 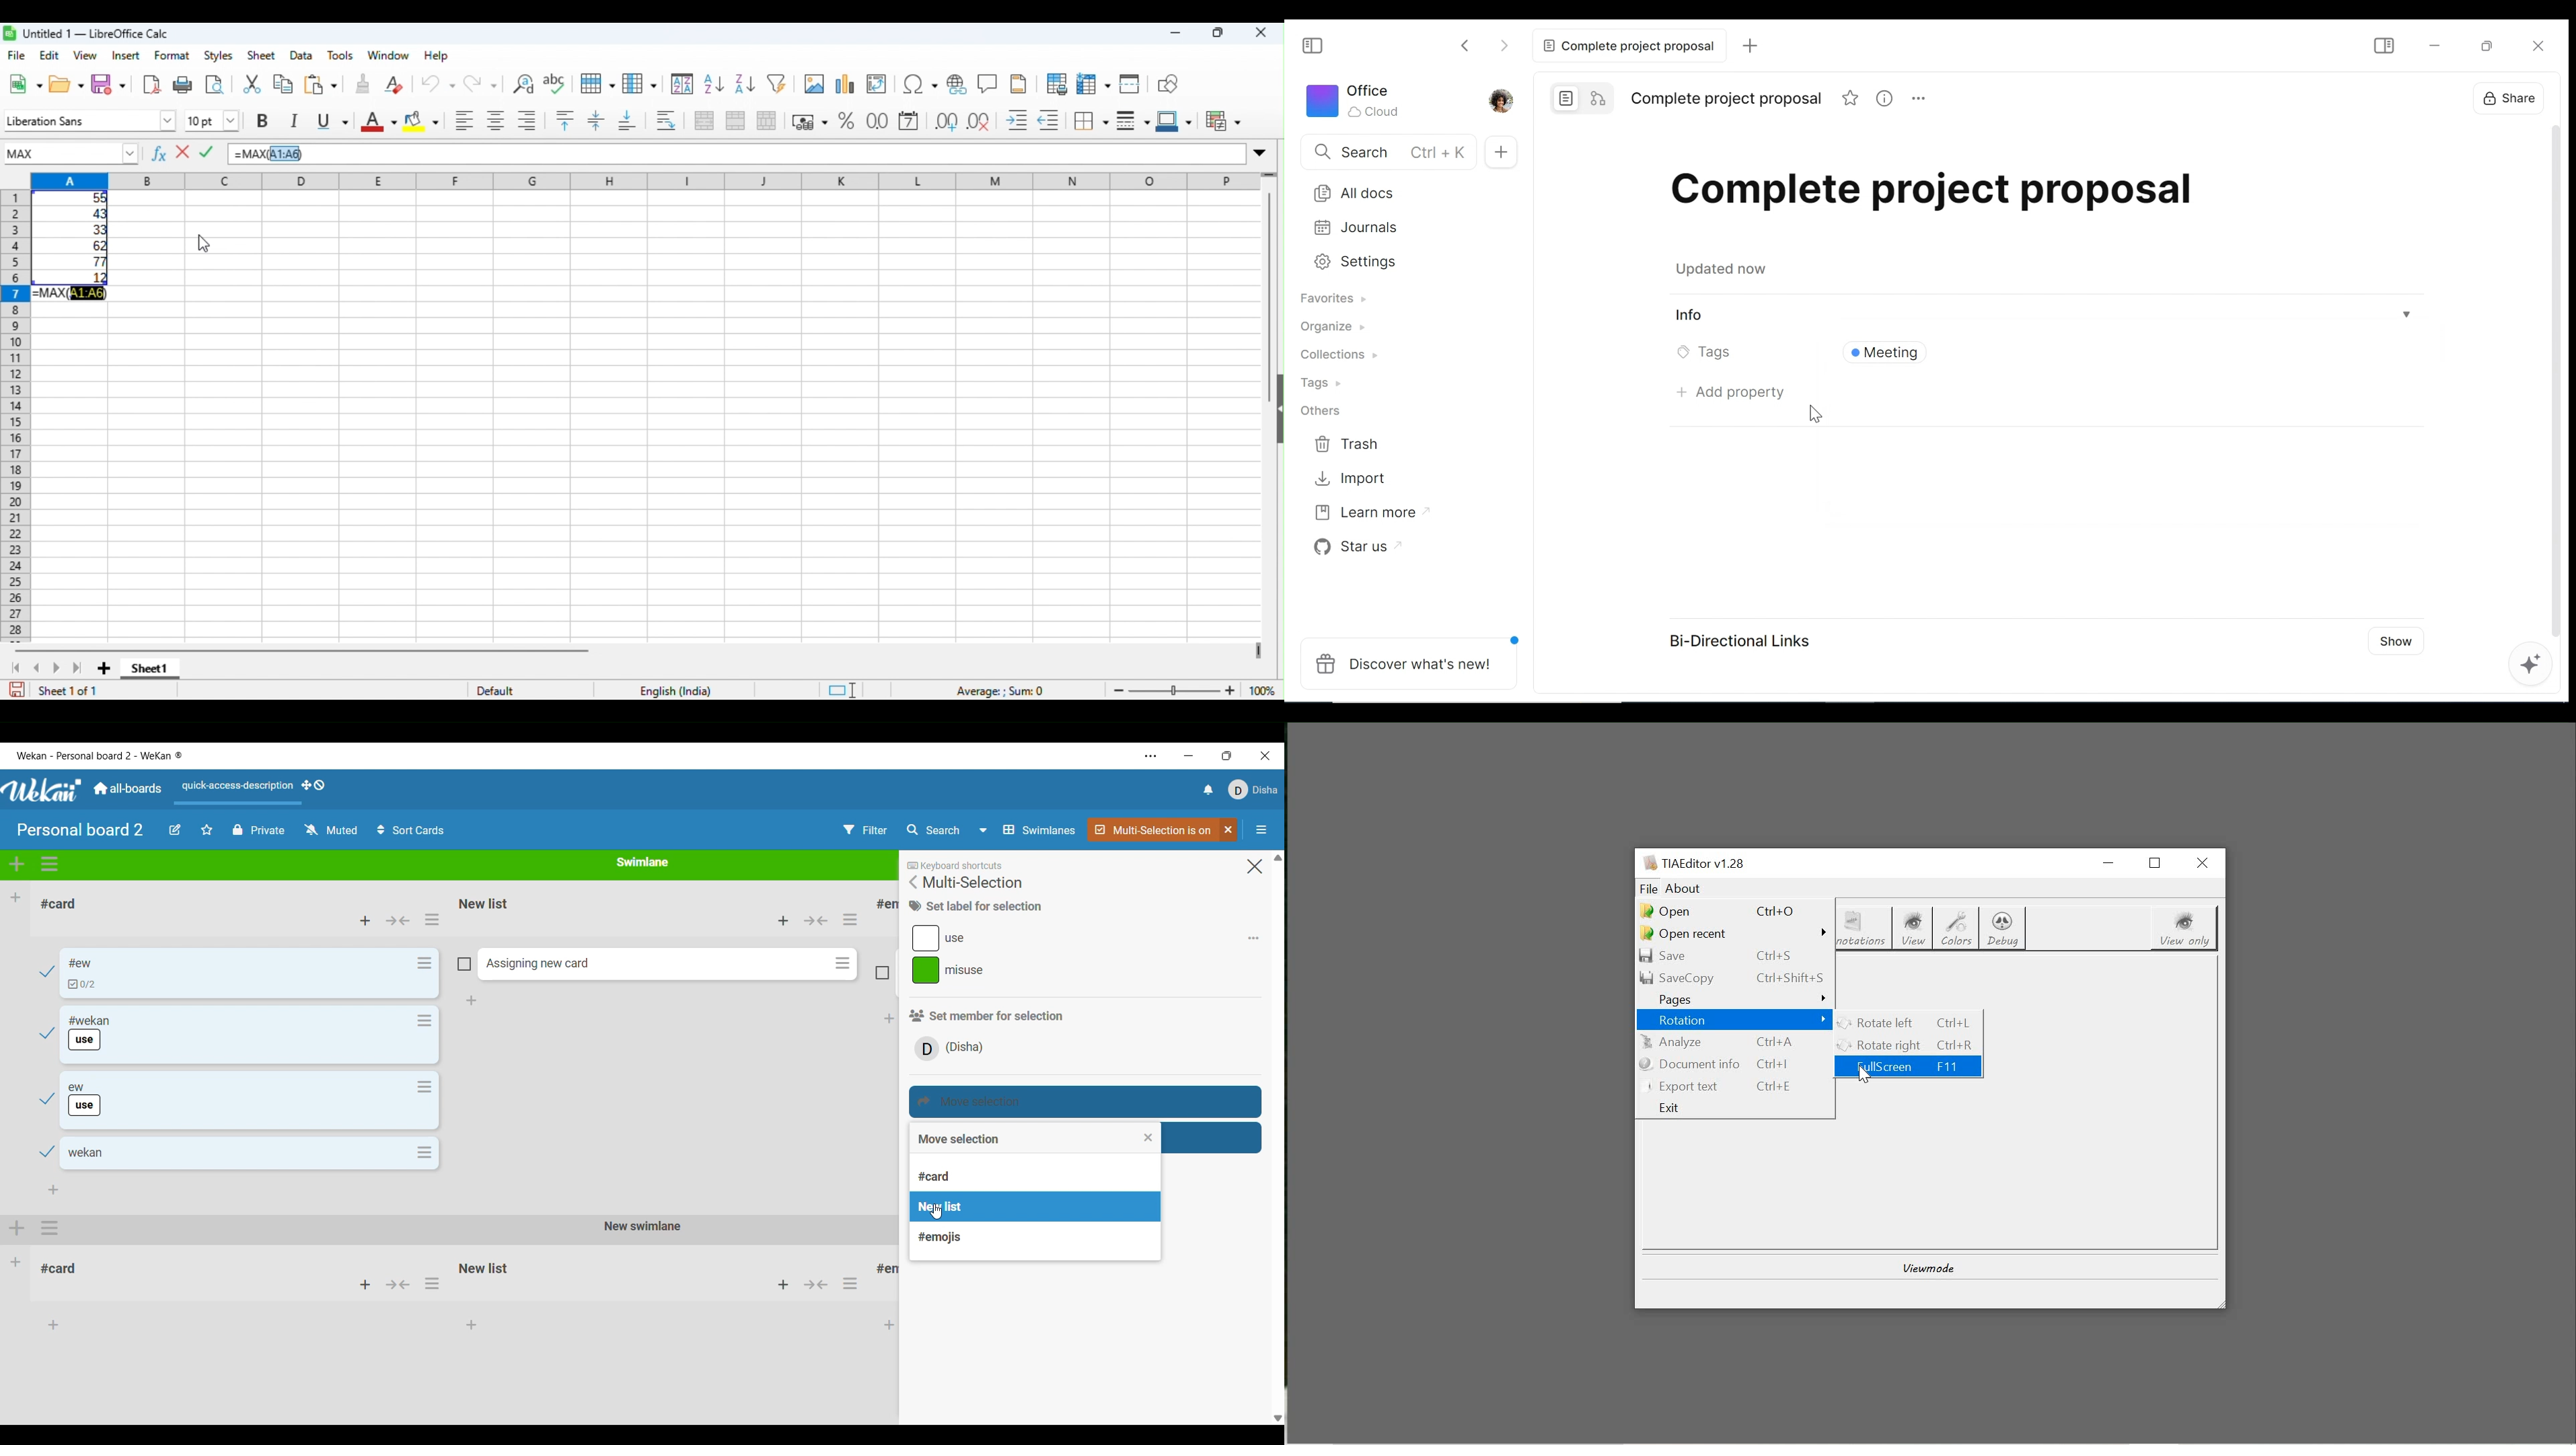 What do you see at coordinates (282, 85) in the screenshot?
I see `copy` at bounding box center [282, 85].